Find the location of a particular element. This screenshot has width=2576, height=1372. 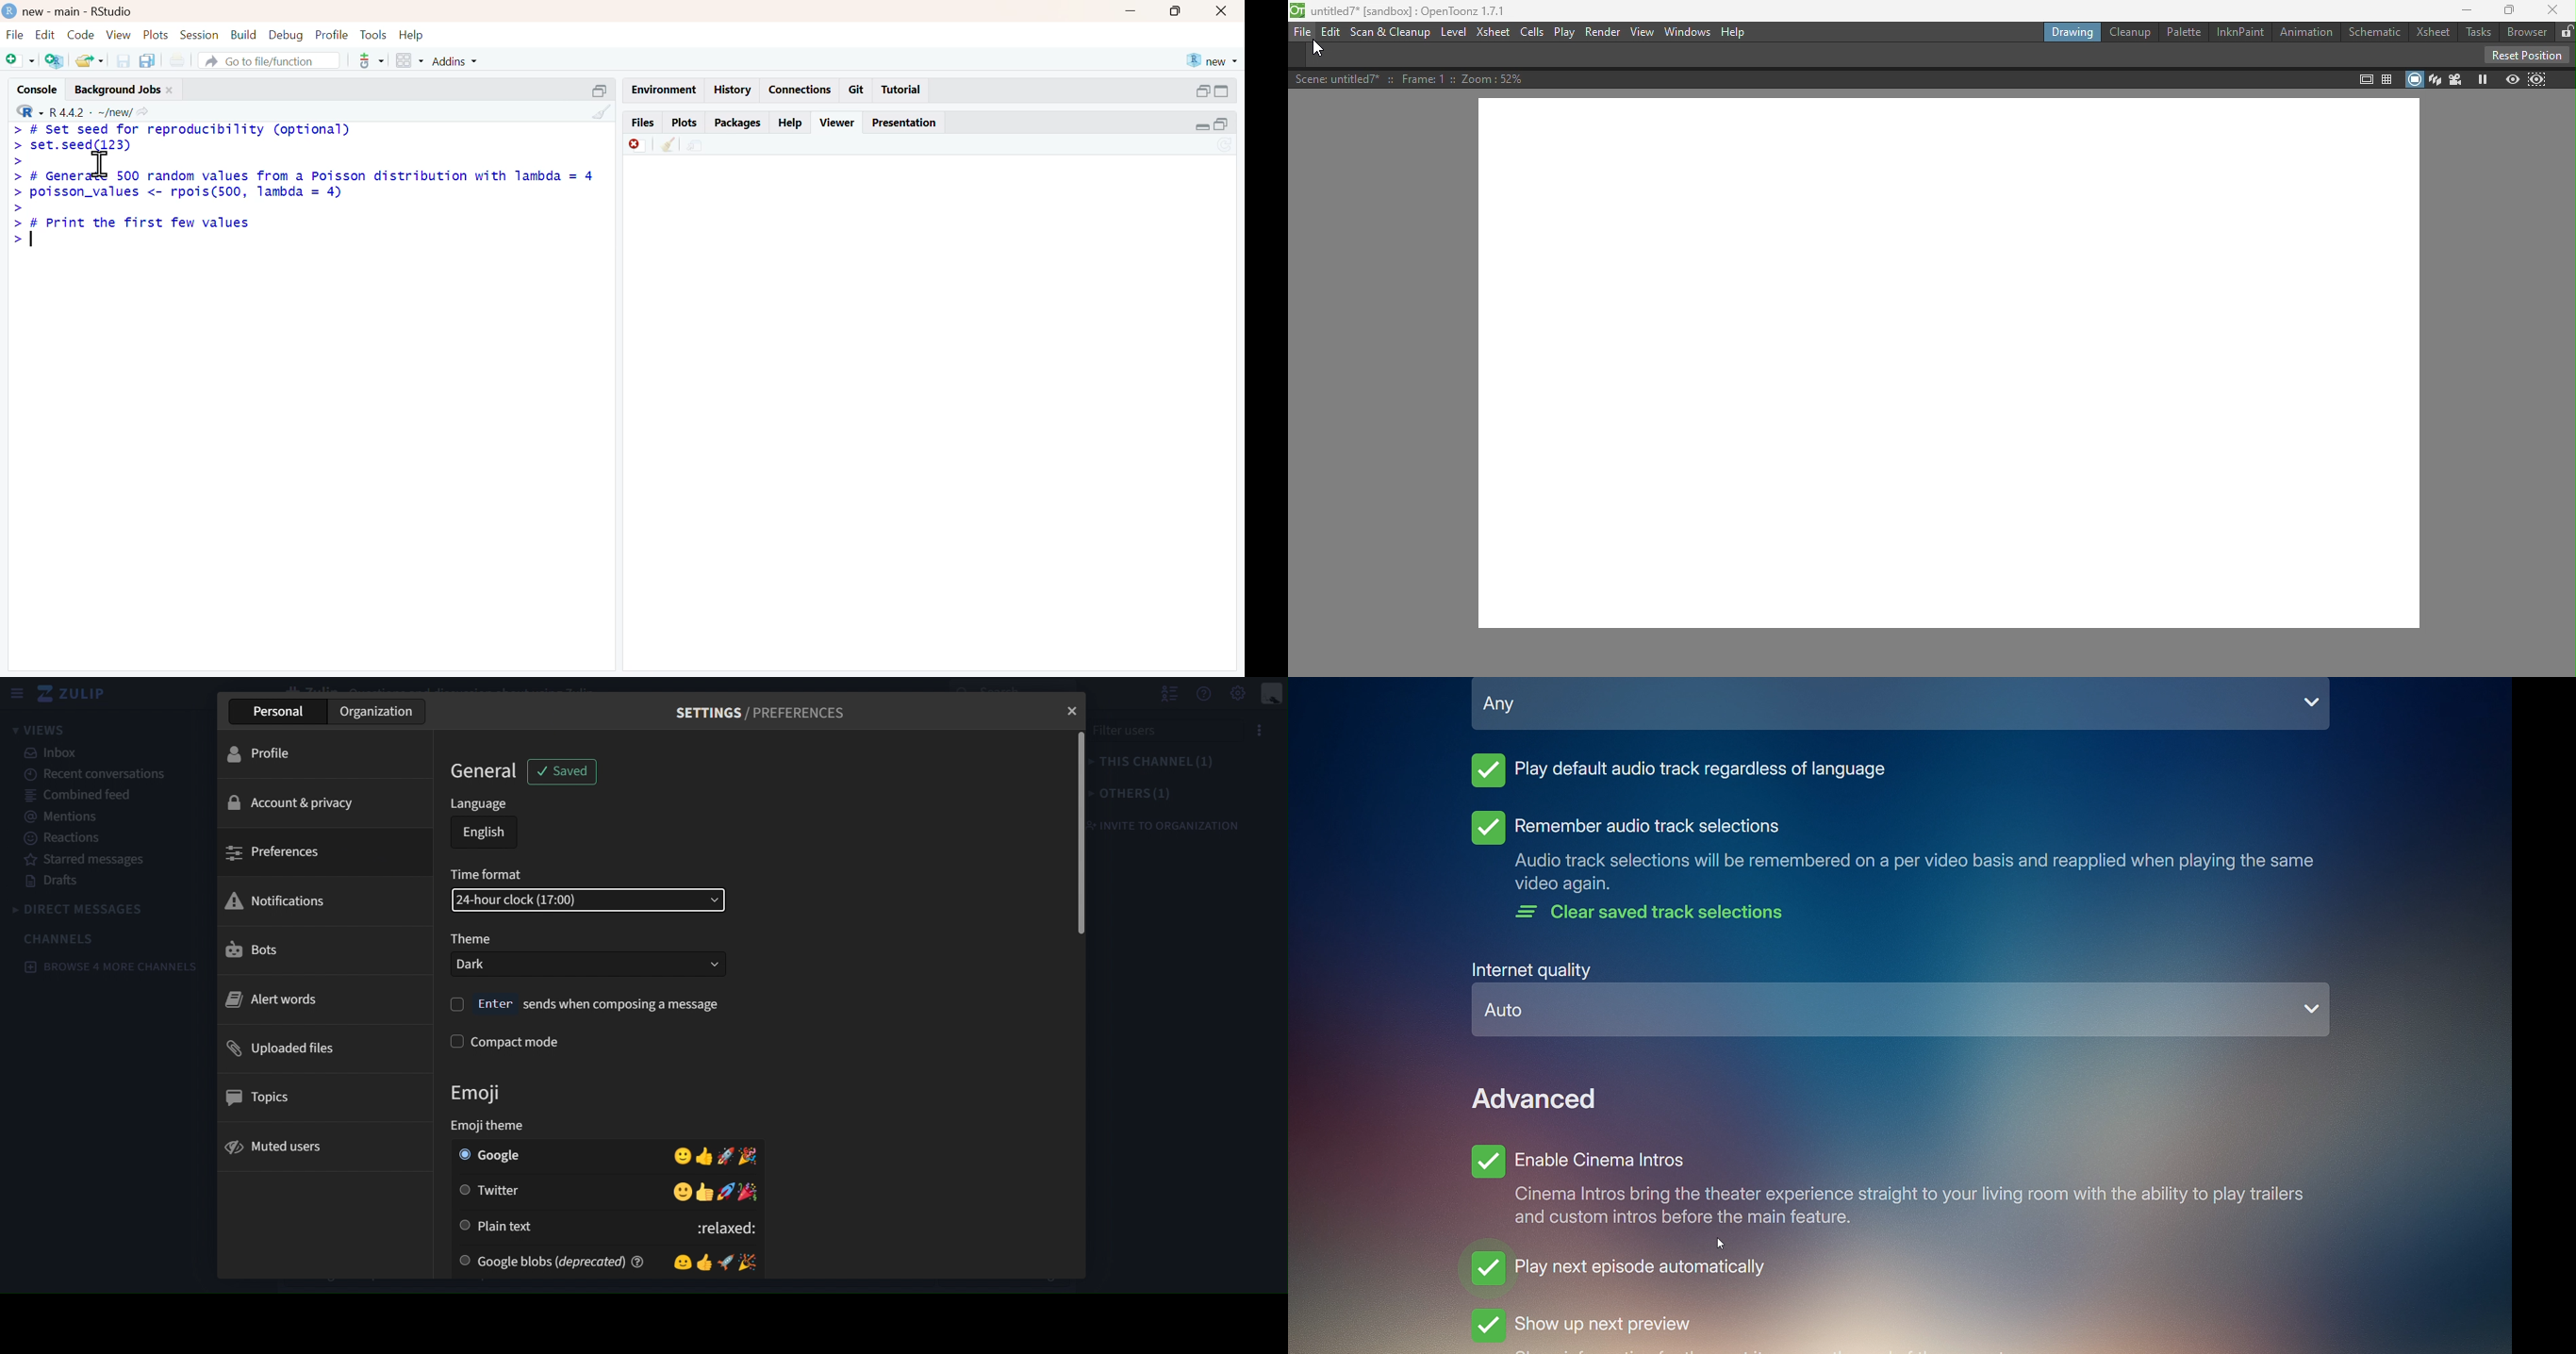

Theme is located at coordinates (476, 939).